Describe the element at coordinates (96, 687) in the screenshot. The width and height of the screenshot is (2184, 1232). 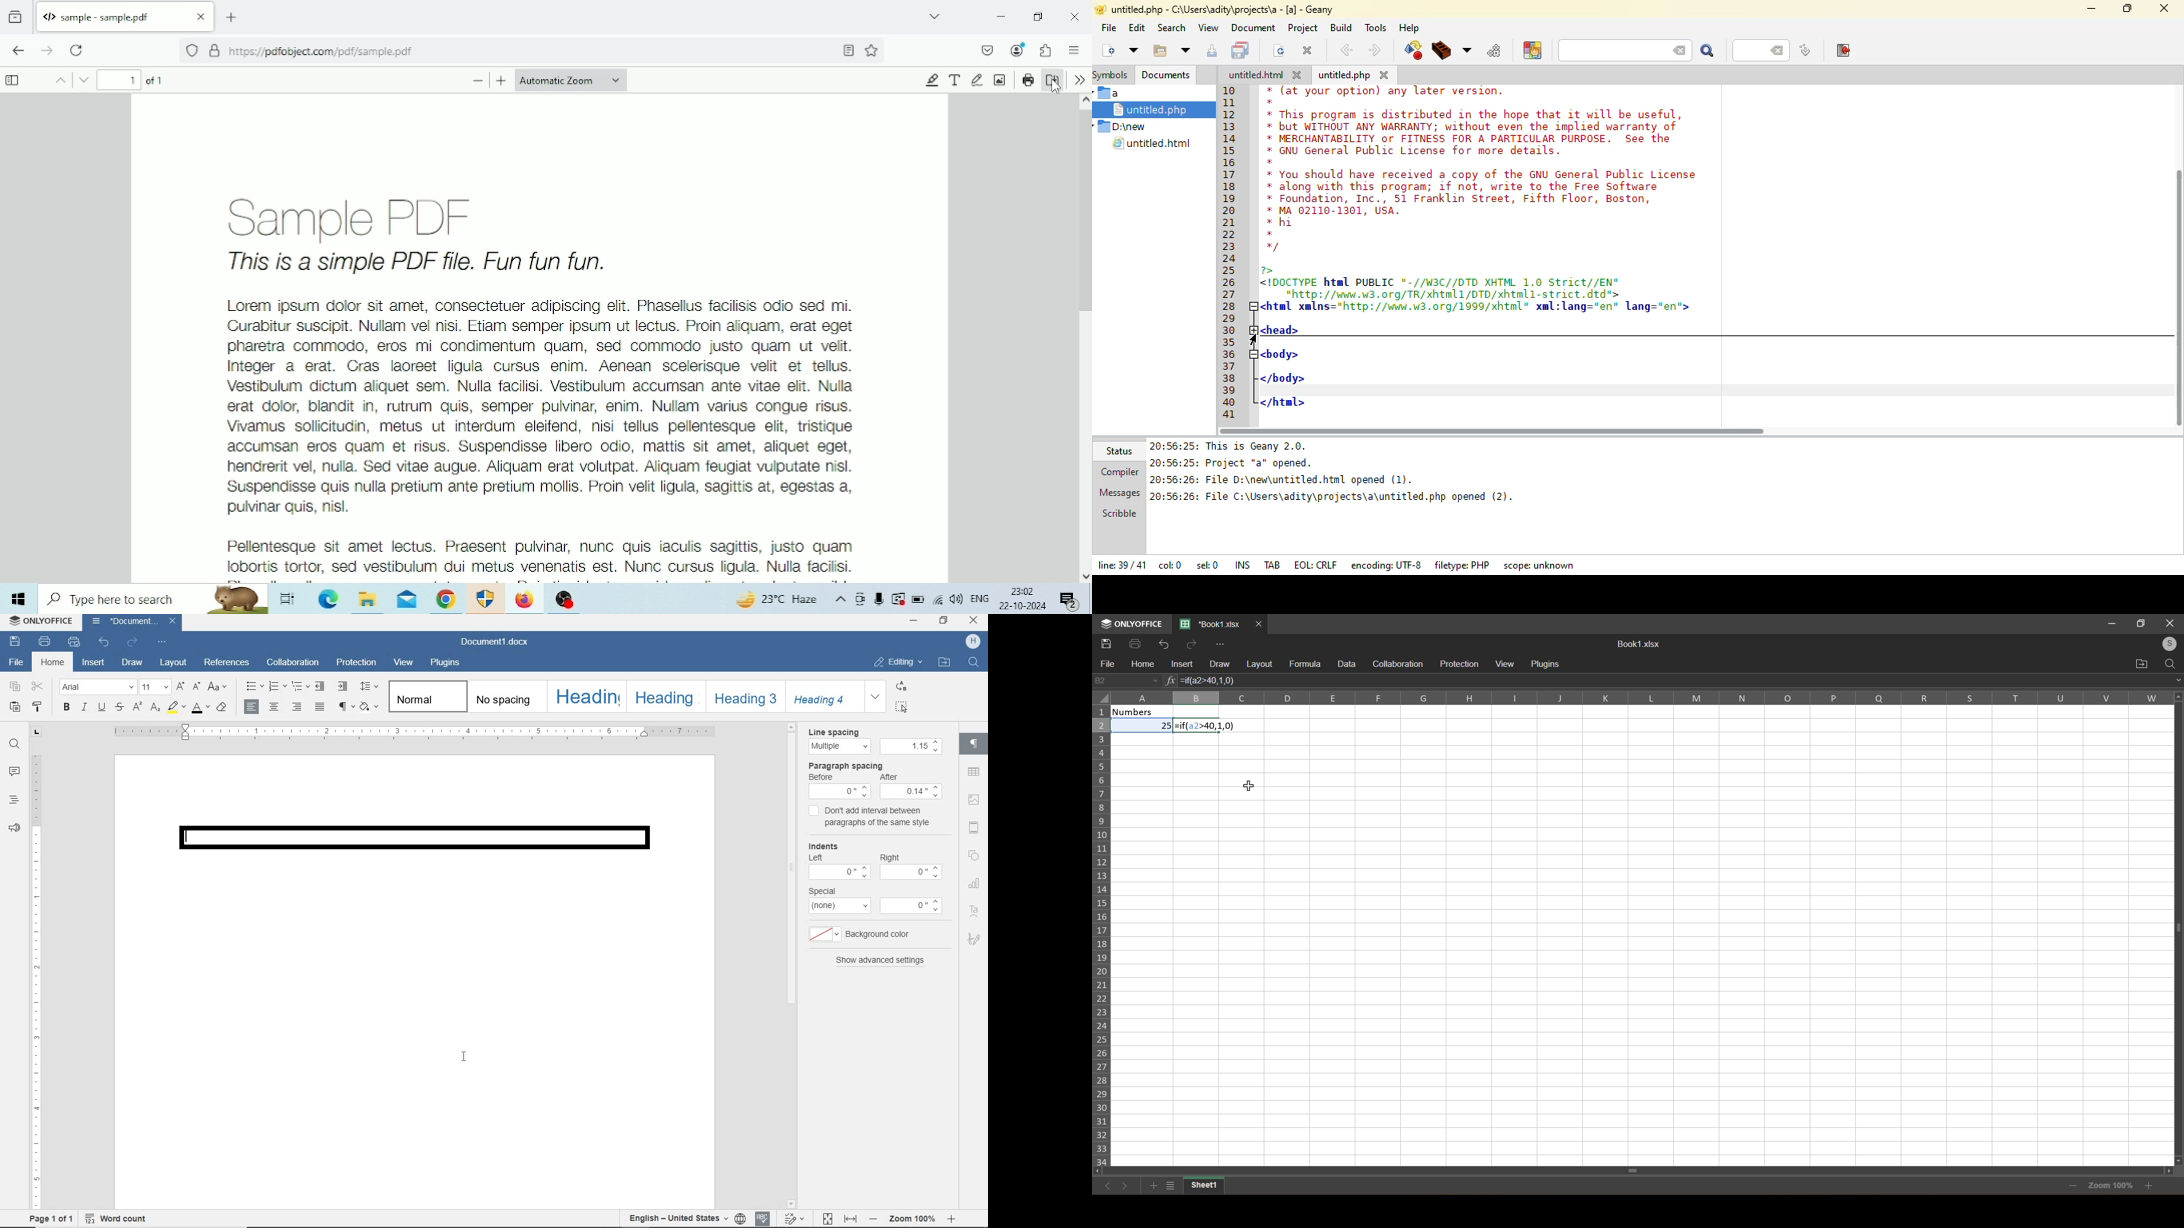
I see `font` at that location.